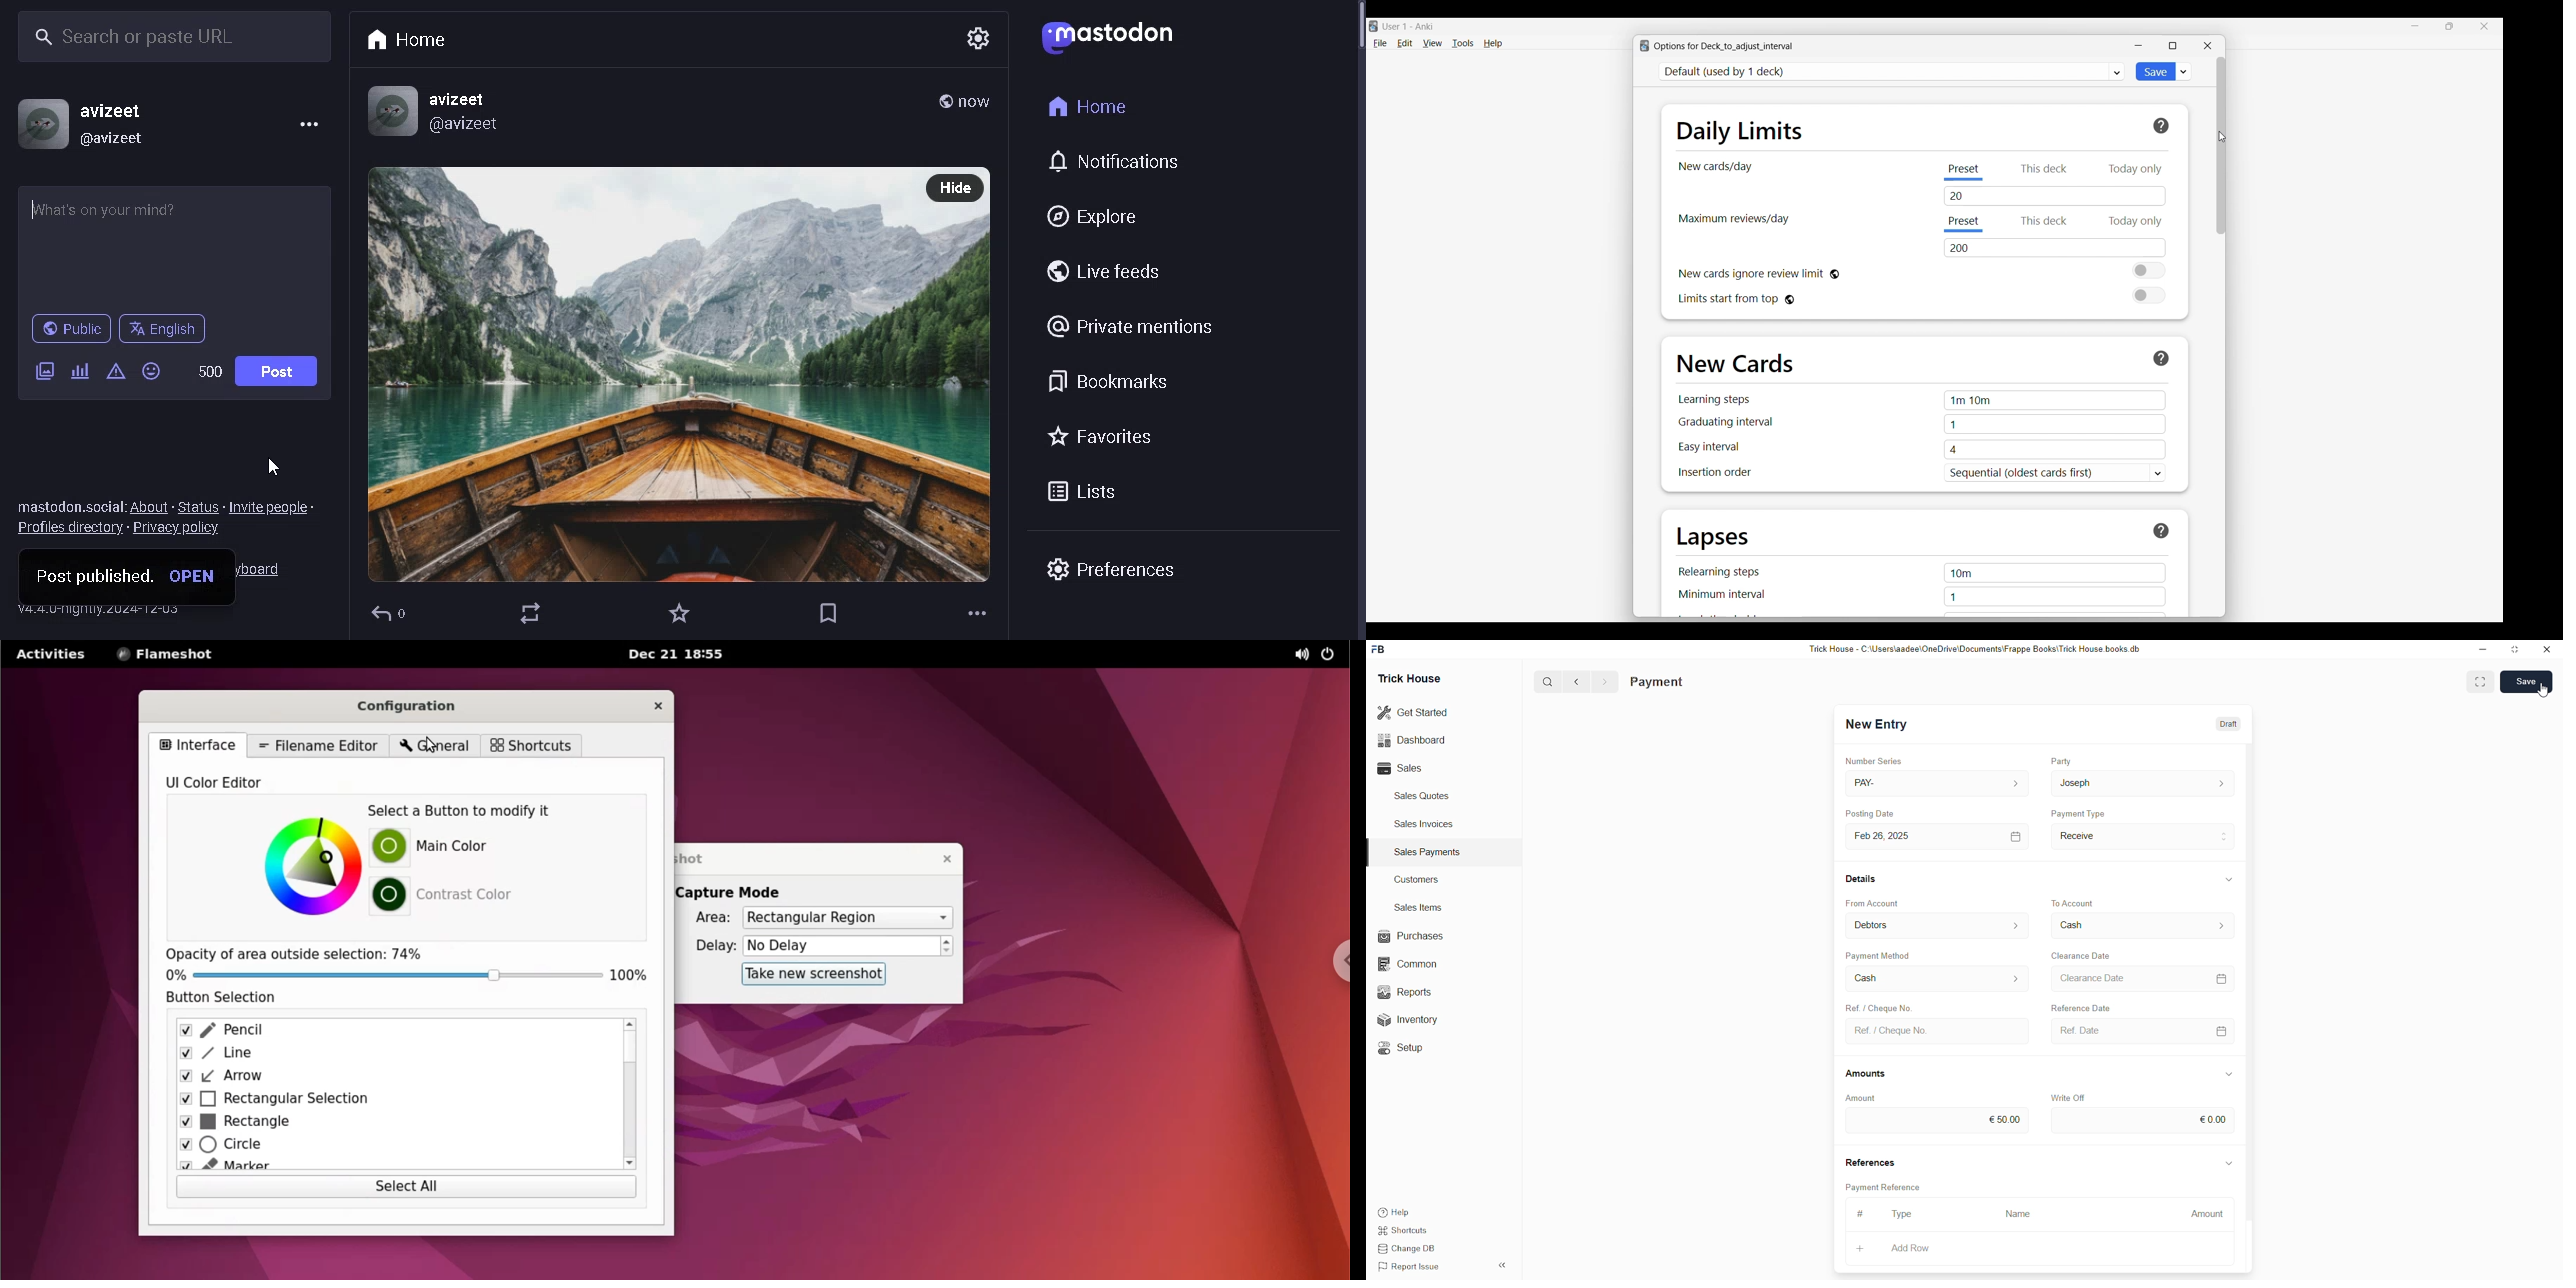 The image size is (2576, 1288). What do you see at coordinates (2544, 690) in the screenshot?
I see `cursor` at bounding box center [2544, 690].